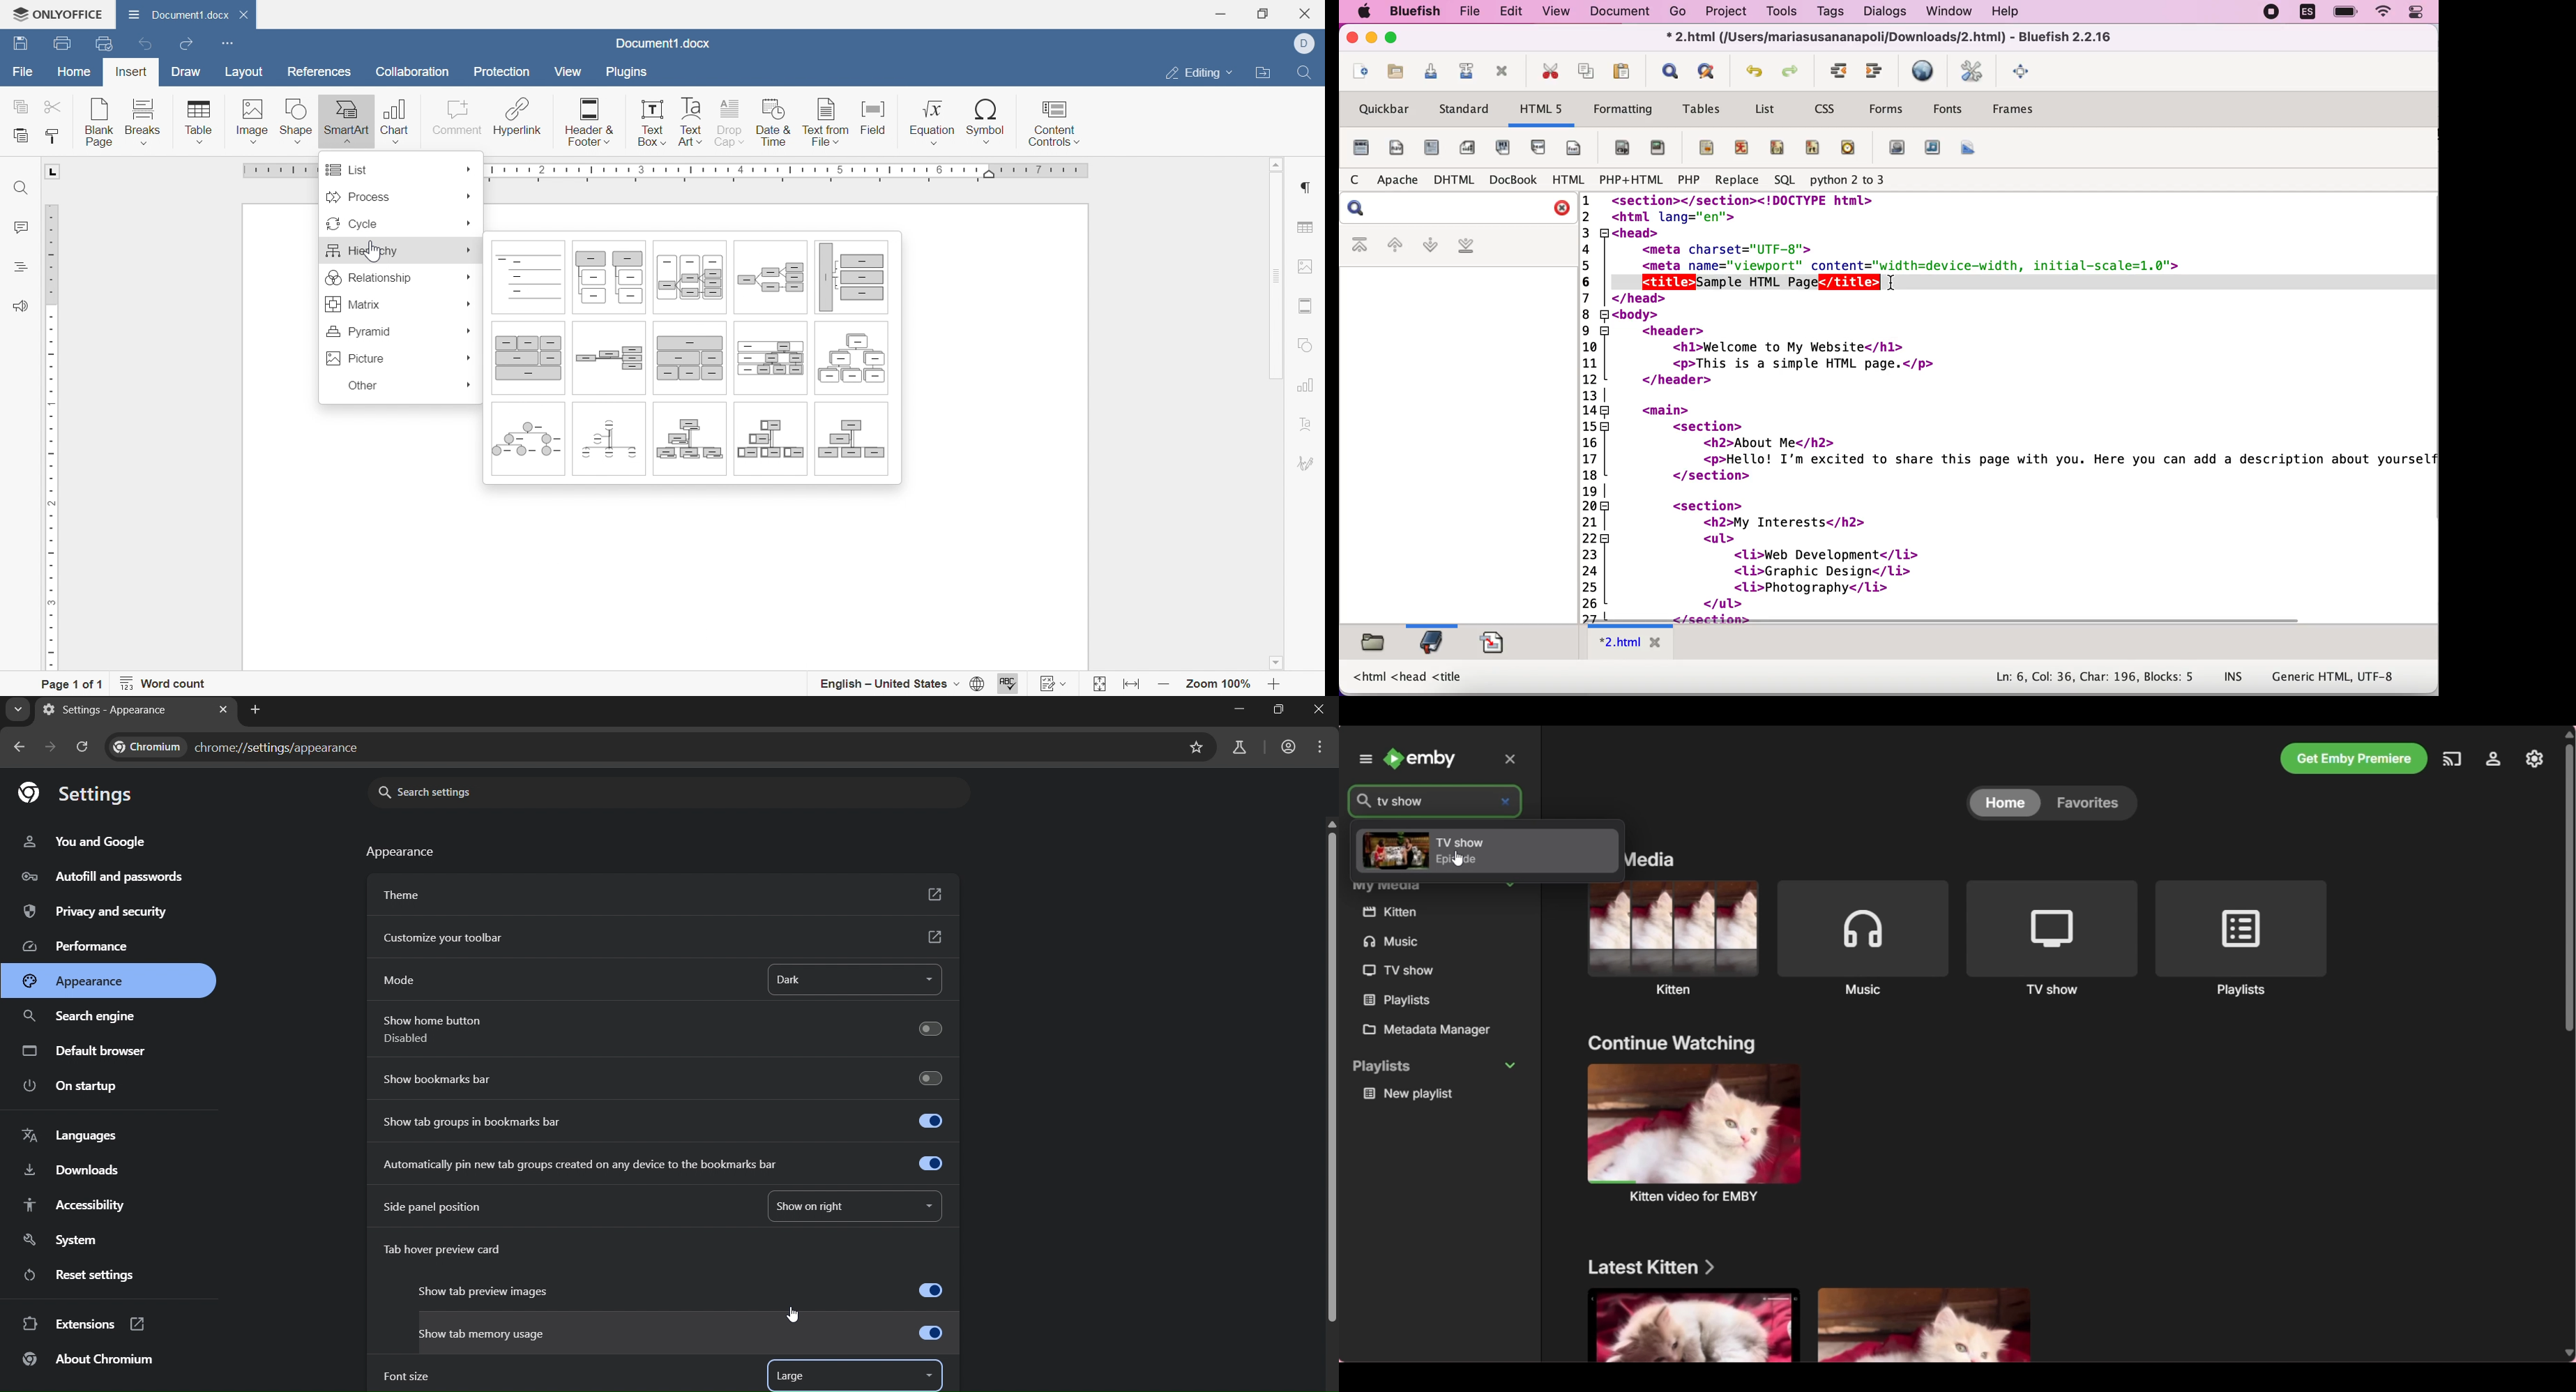 This screenshot has height=1400, width=2576. I want to click on aside, so click(1468, 145).